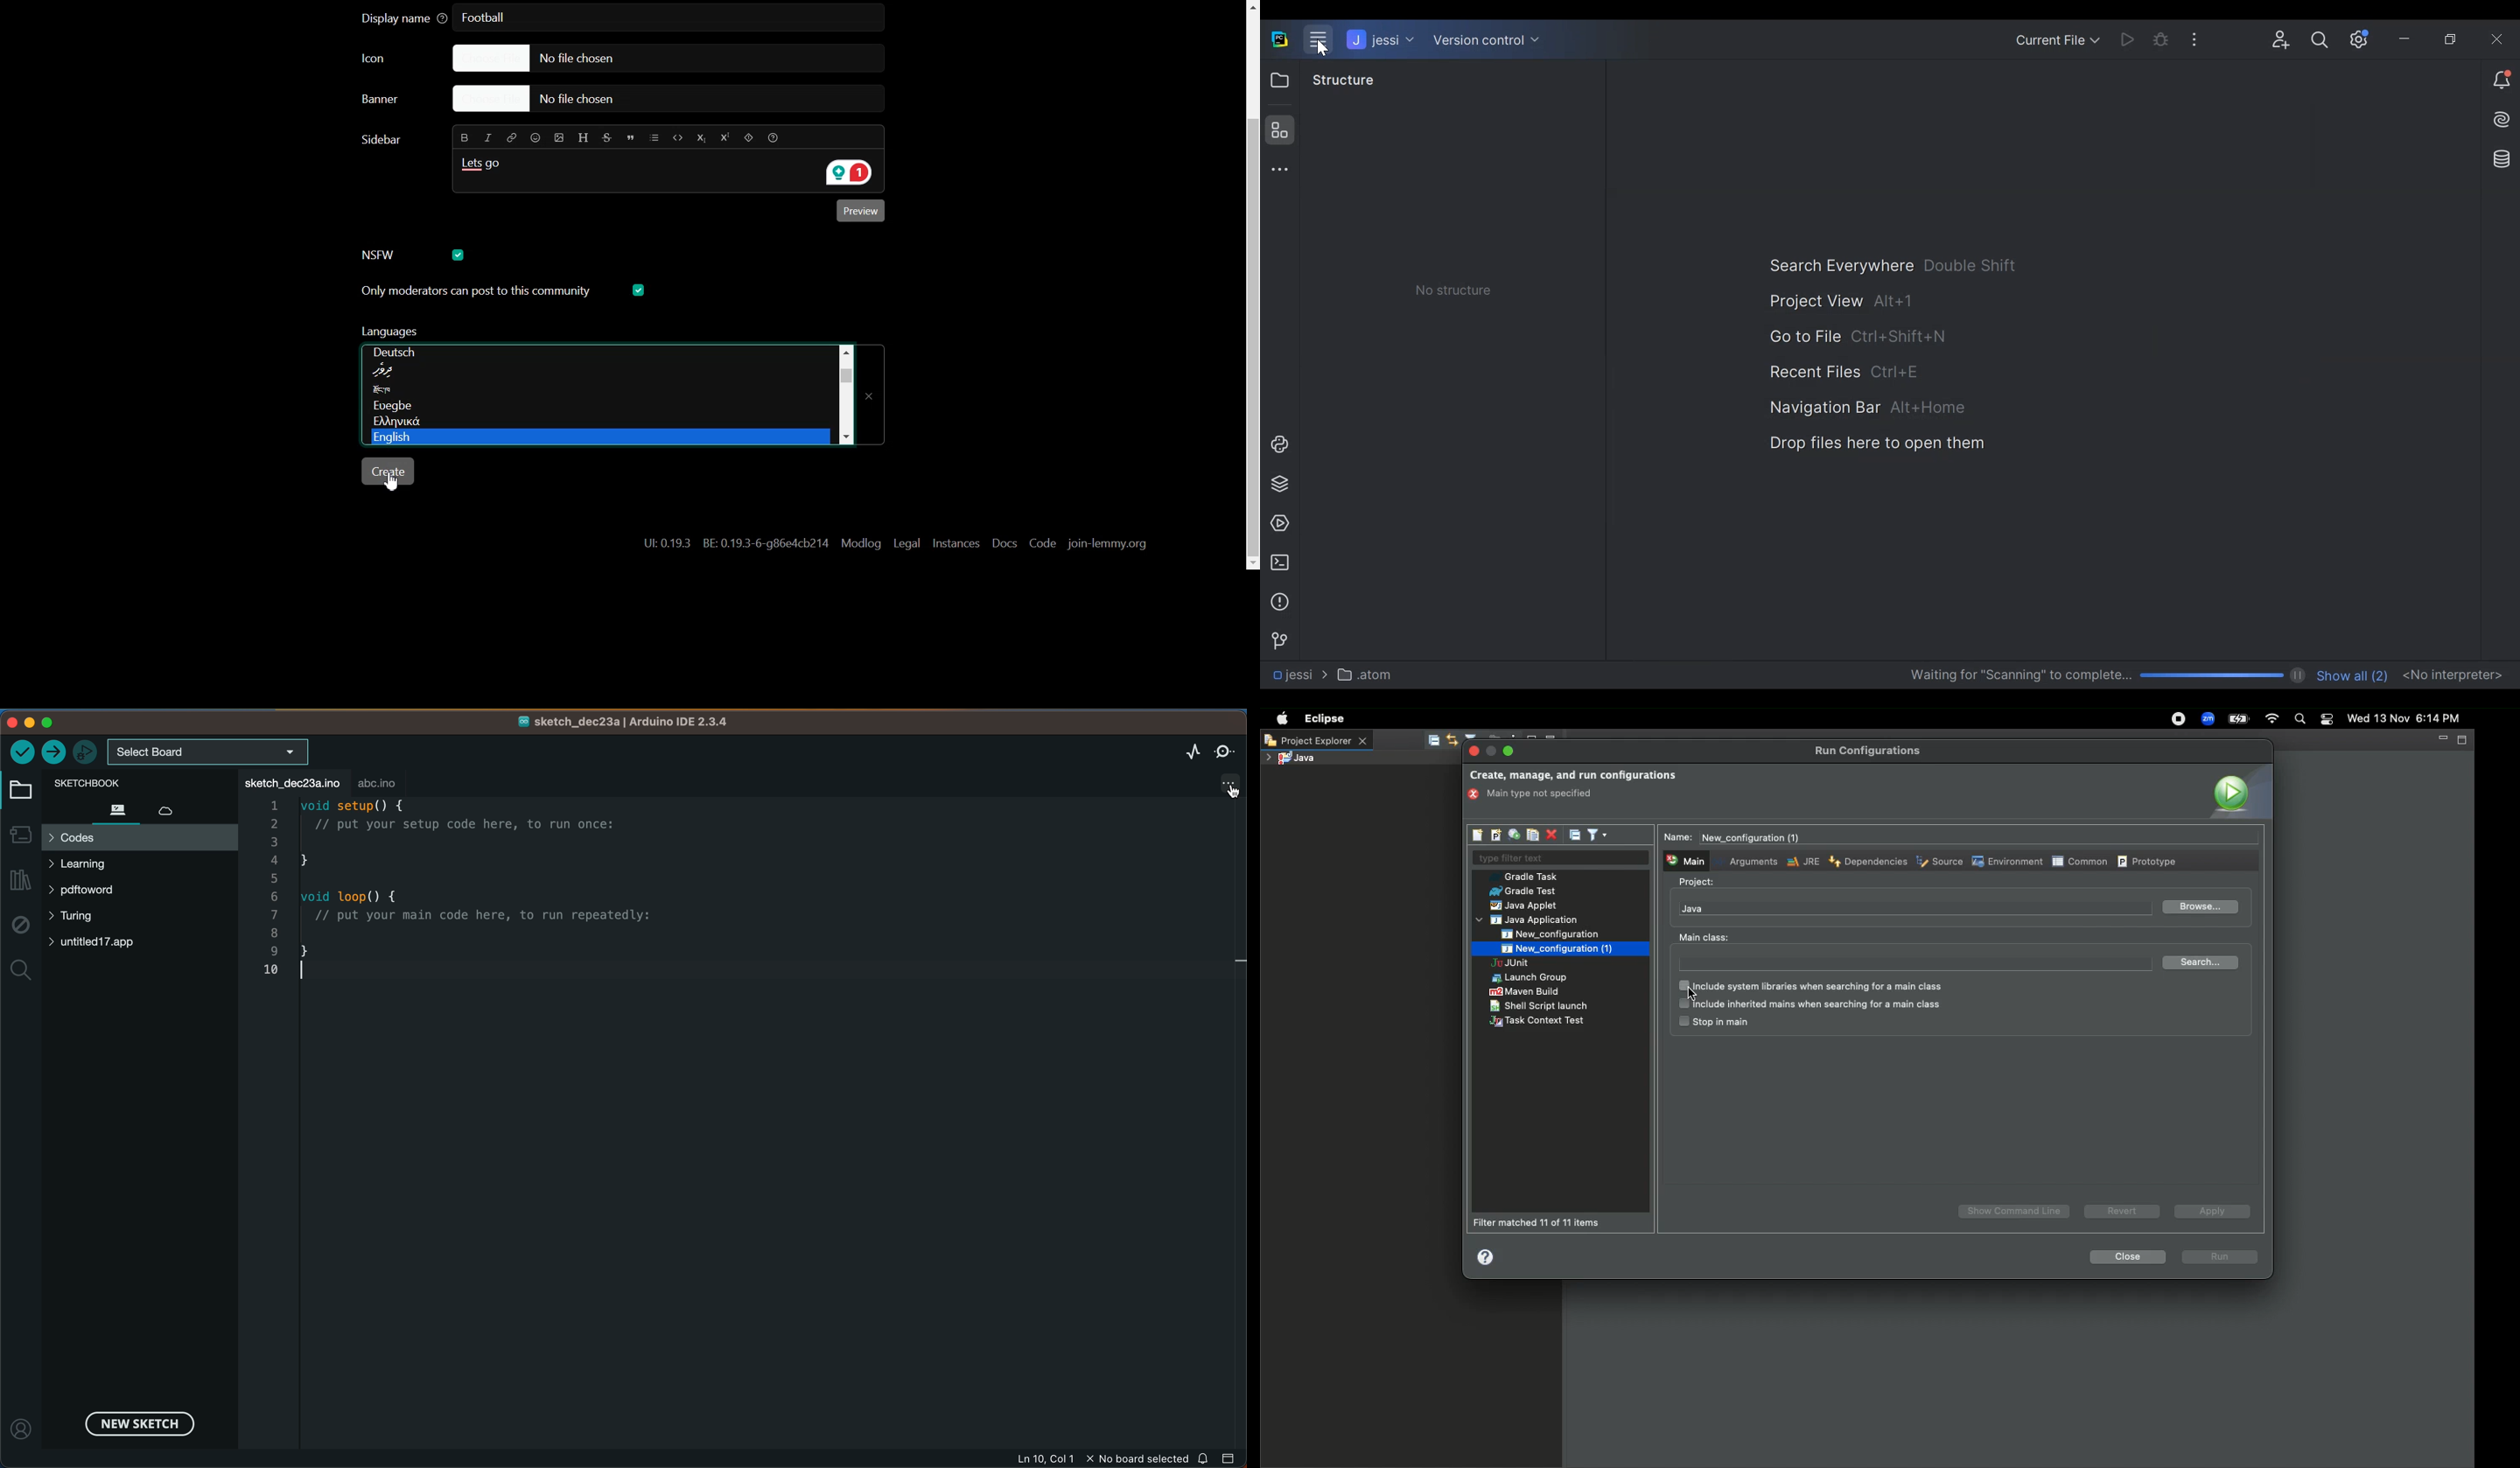 This screenshot has height=1484, width=2520. Describe the element at coordinates (596, 373) in the screenshot. I see `Language` at that location.